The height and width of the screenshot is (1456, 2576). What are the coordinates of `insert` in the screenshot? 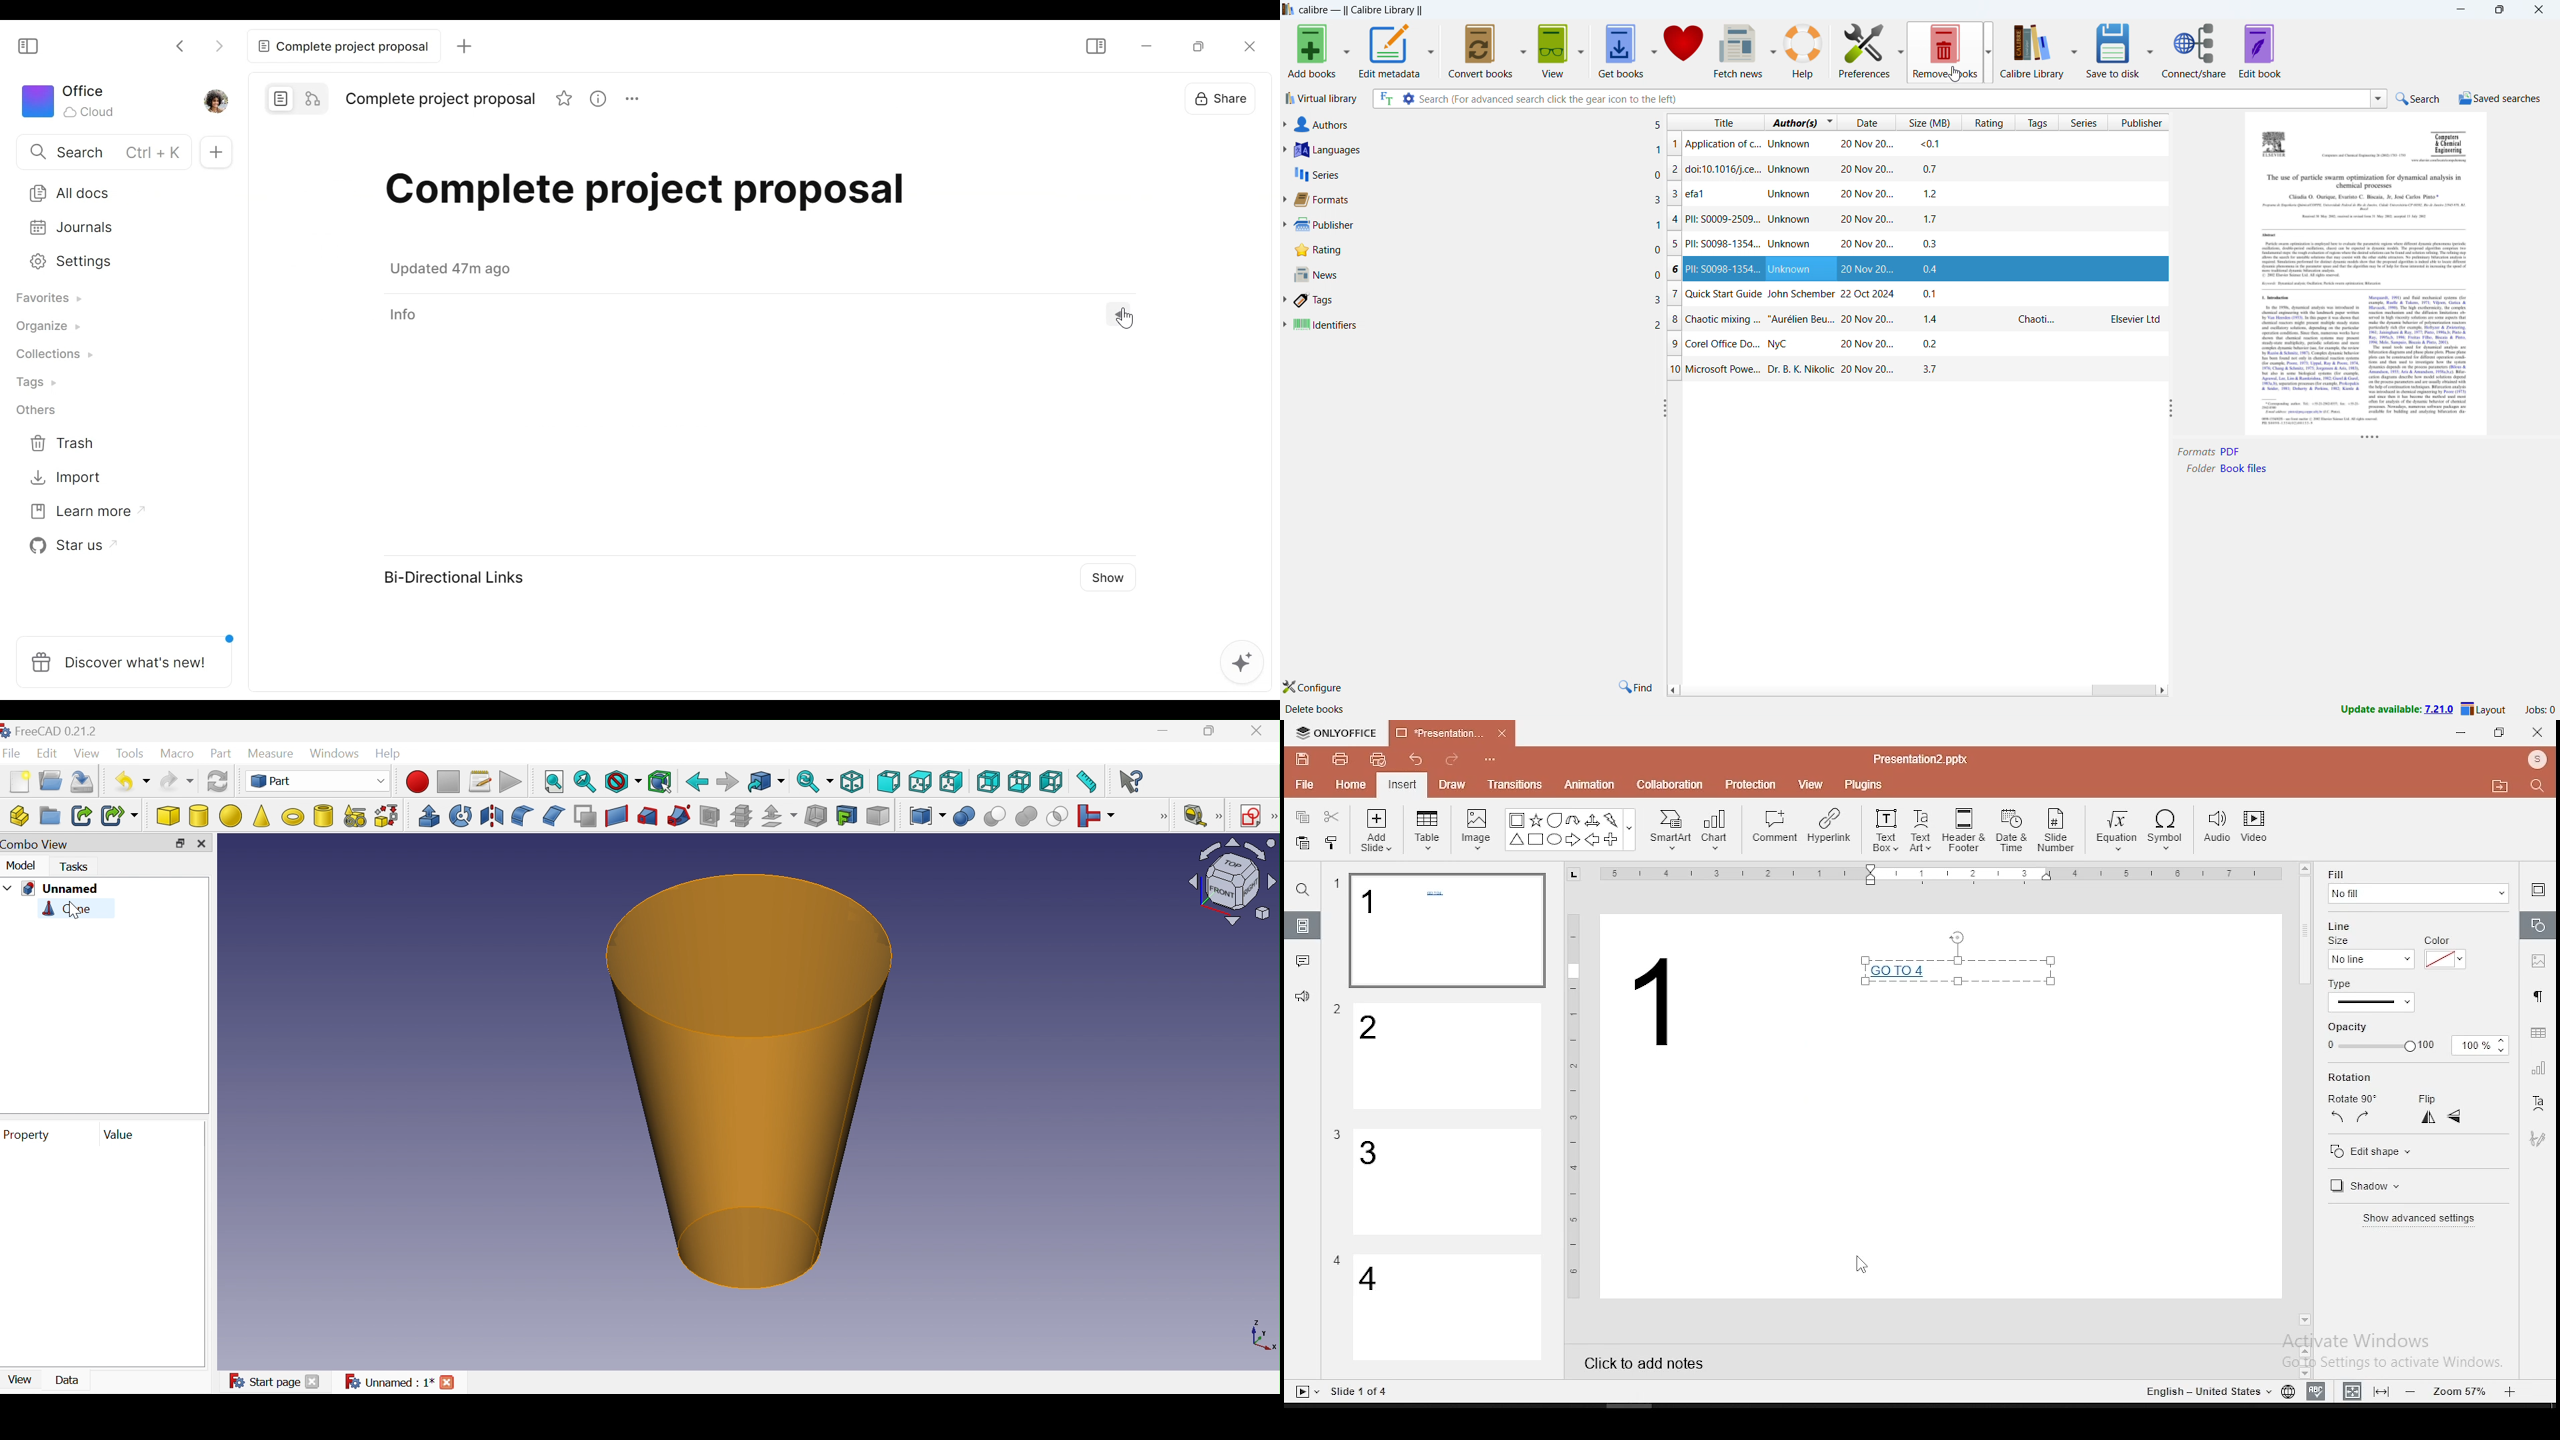 It's located at (1401, 784).